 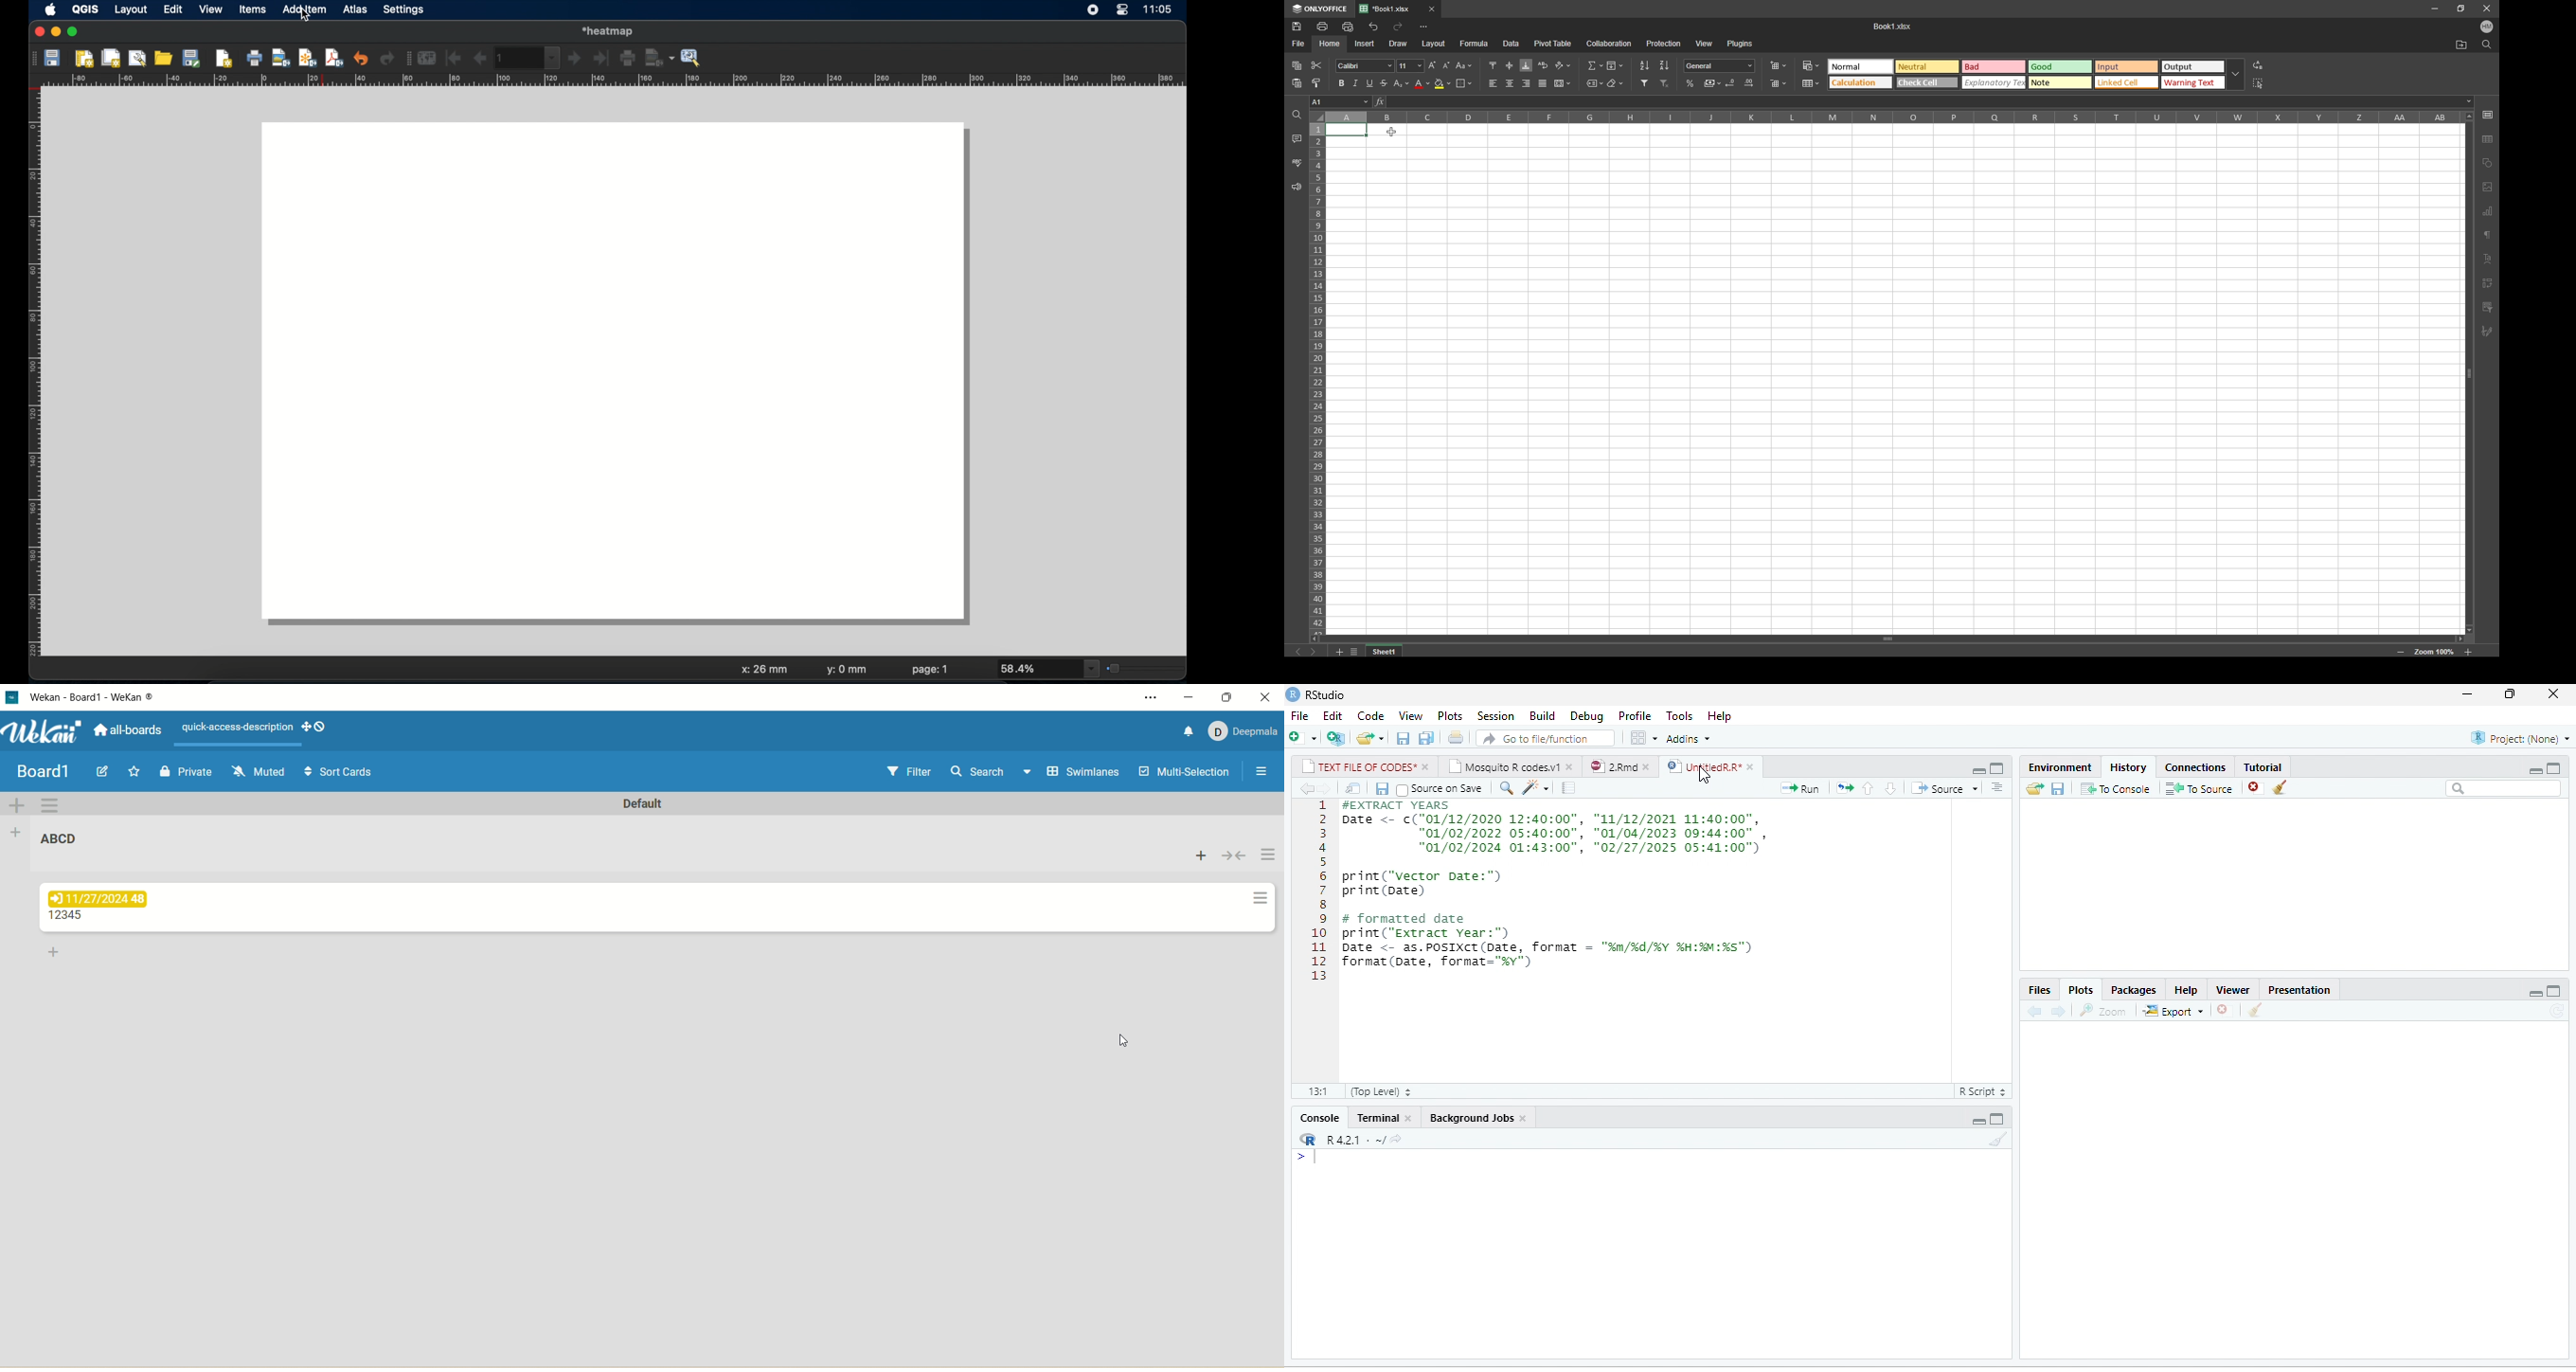 What do you see at coordinates (2115, 788) in the screenshot?
I see `To Console` at bounding box center [2115, 788].